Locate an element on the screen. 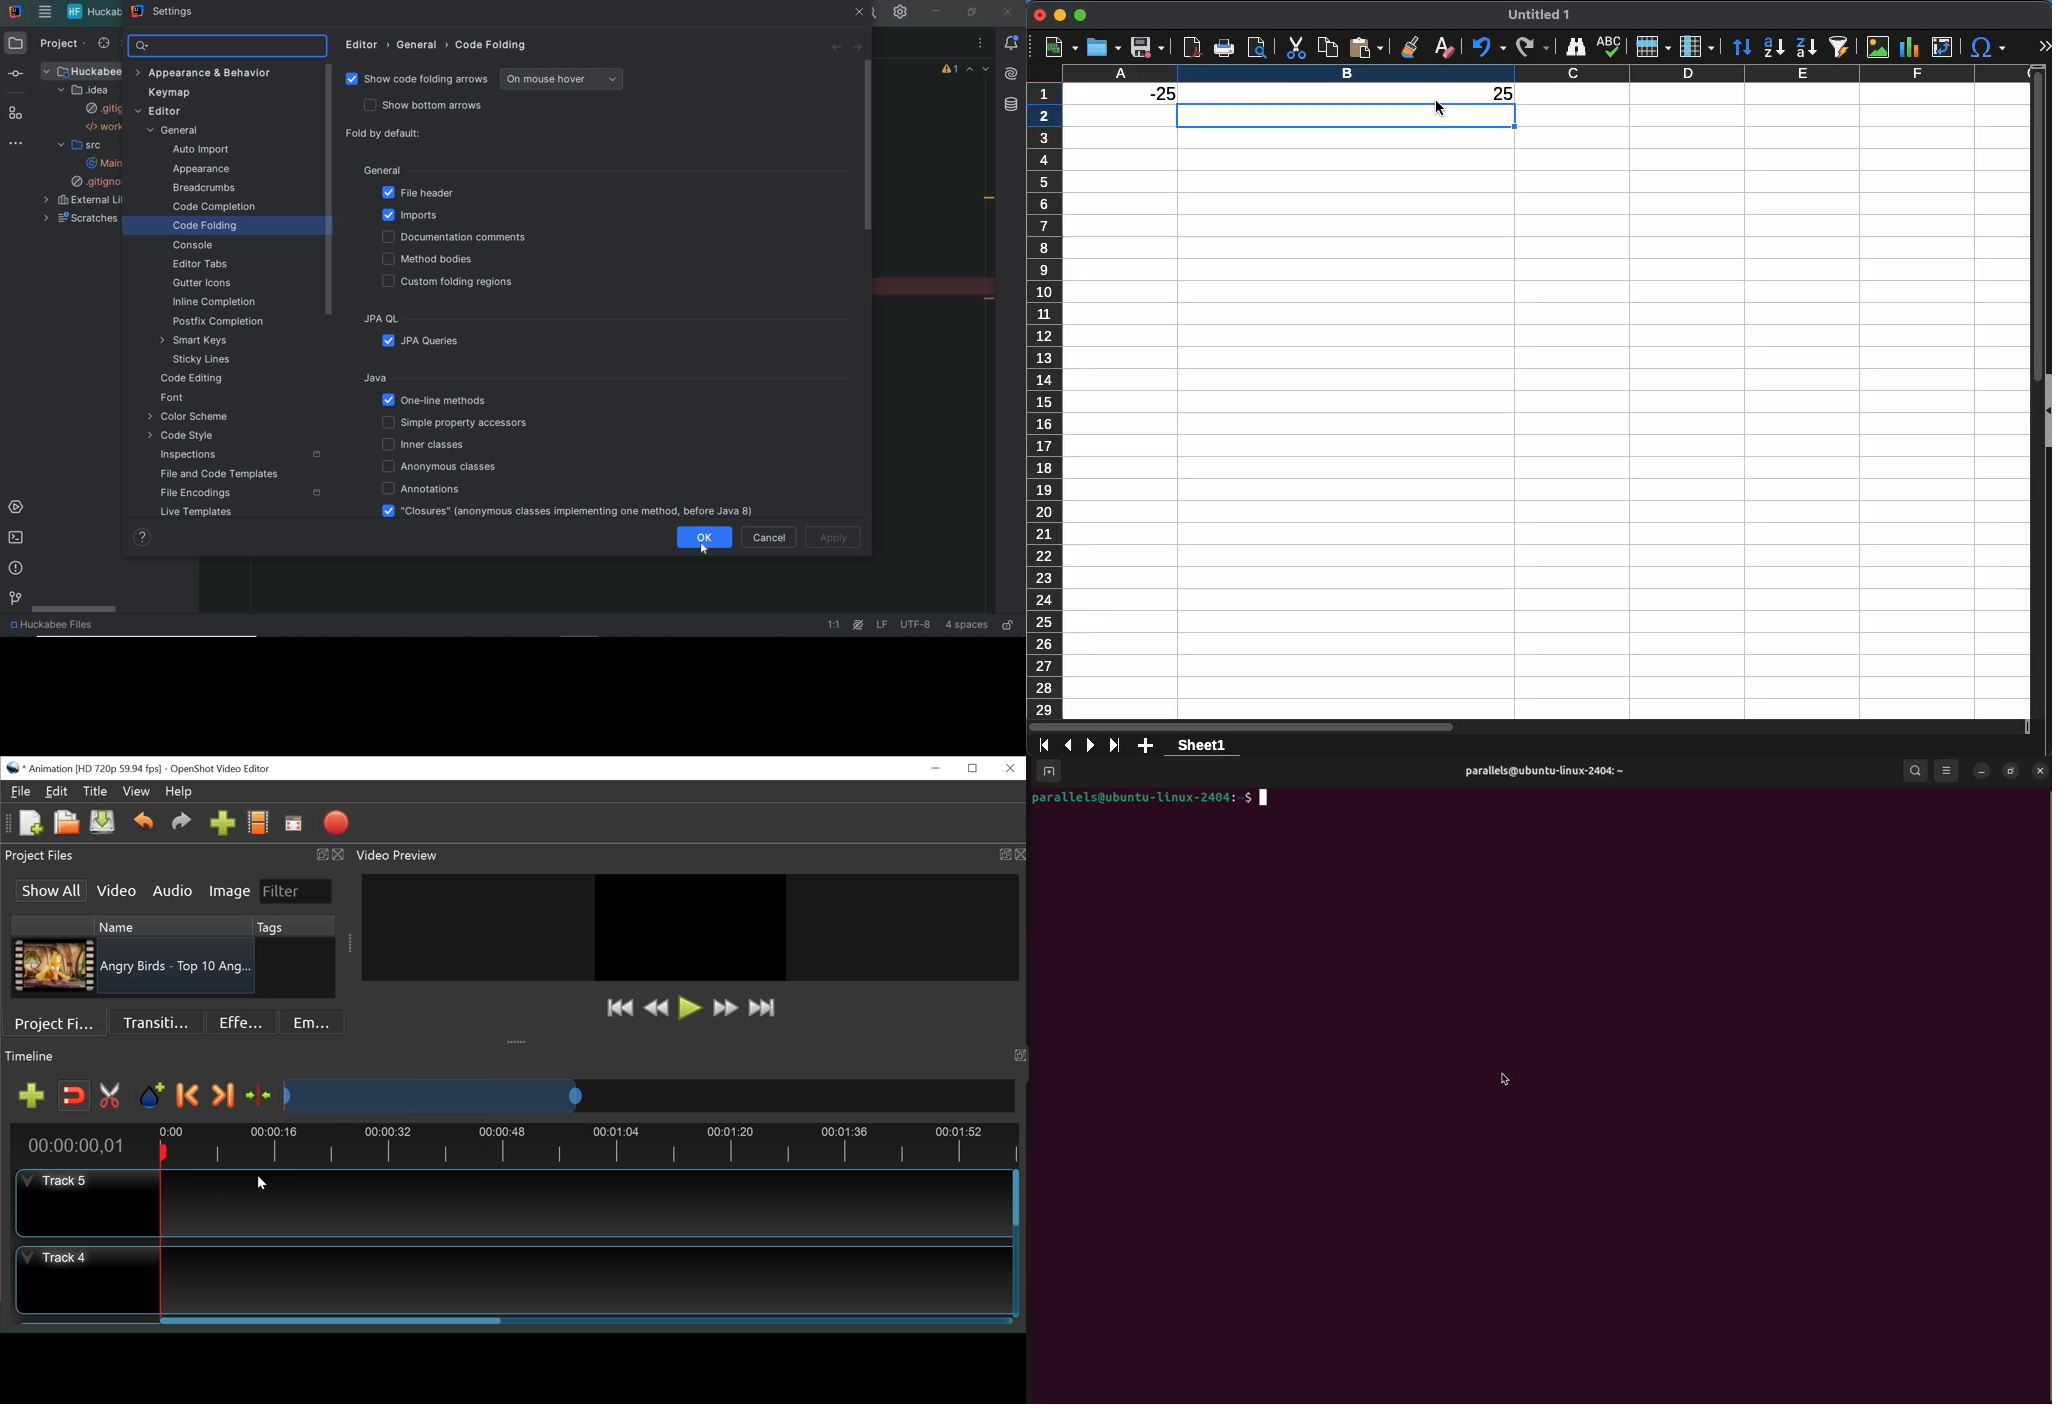  Transition is located at coordinates (157, 1022).